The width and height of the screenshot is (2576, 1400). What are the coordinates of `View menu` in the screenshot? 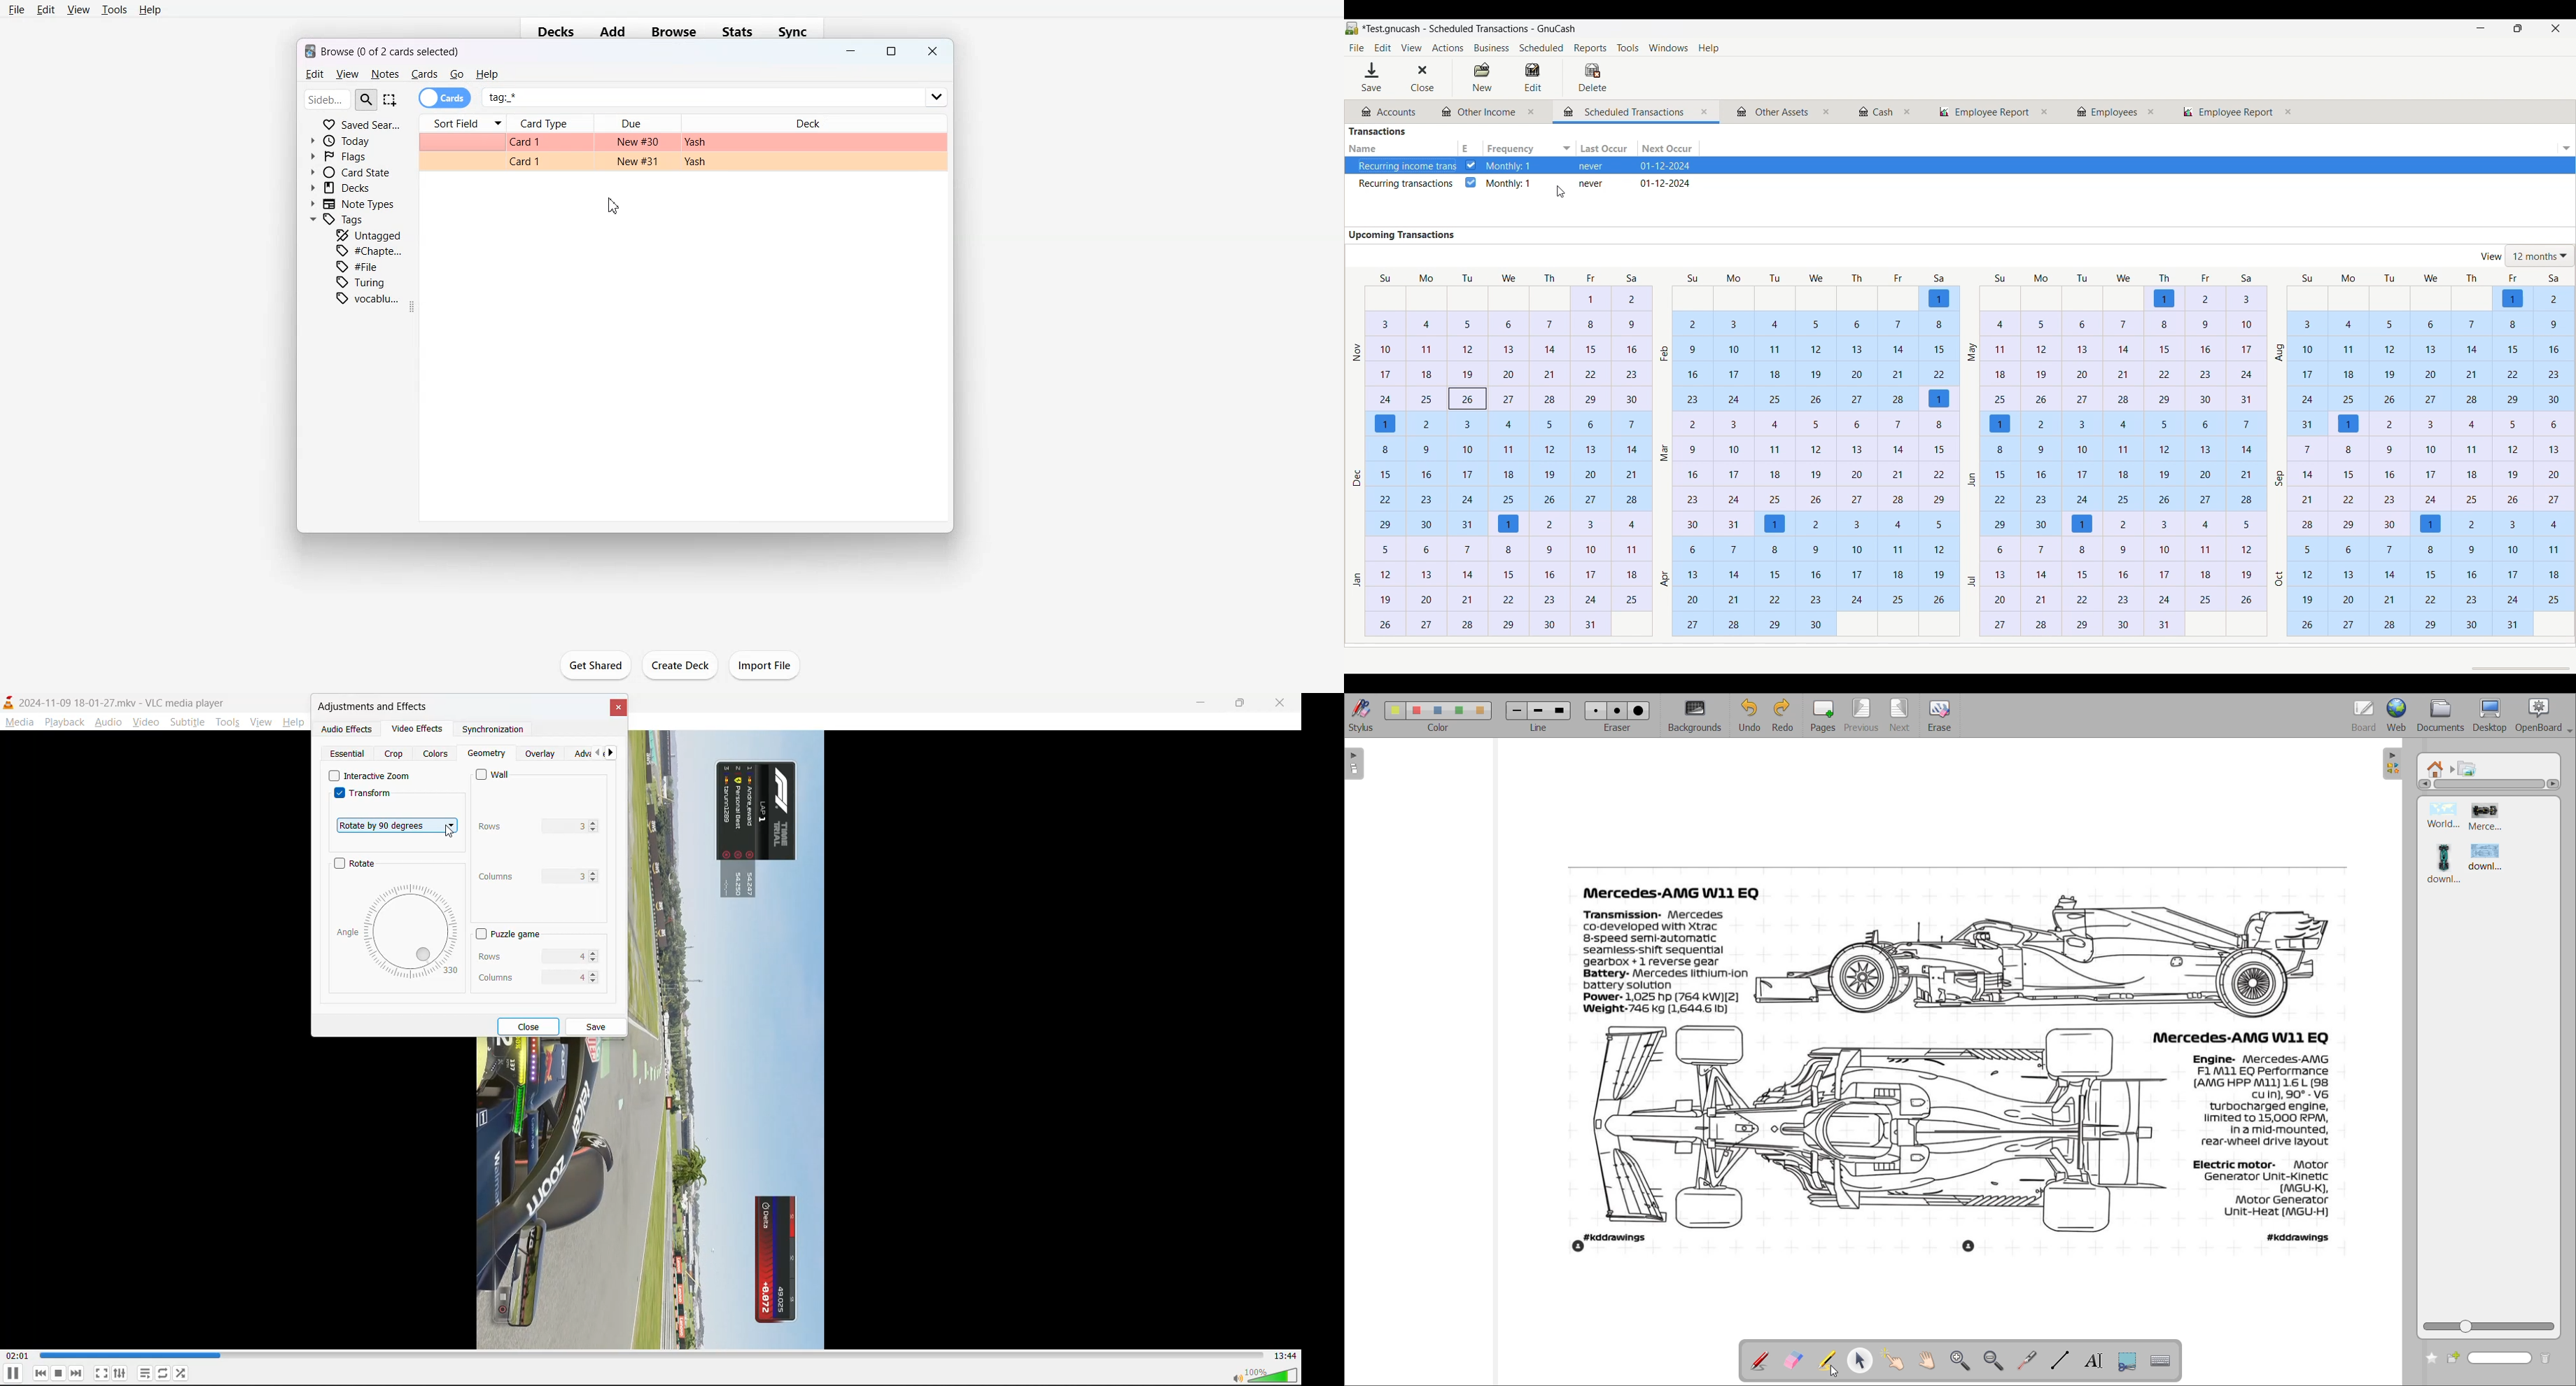 It's located at (1411, 48).